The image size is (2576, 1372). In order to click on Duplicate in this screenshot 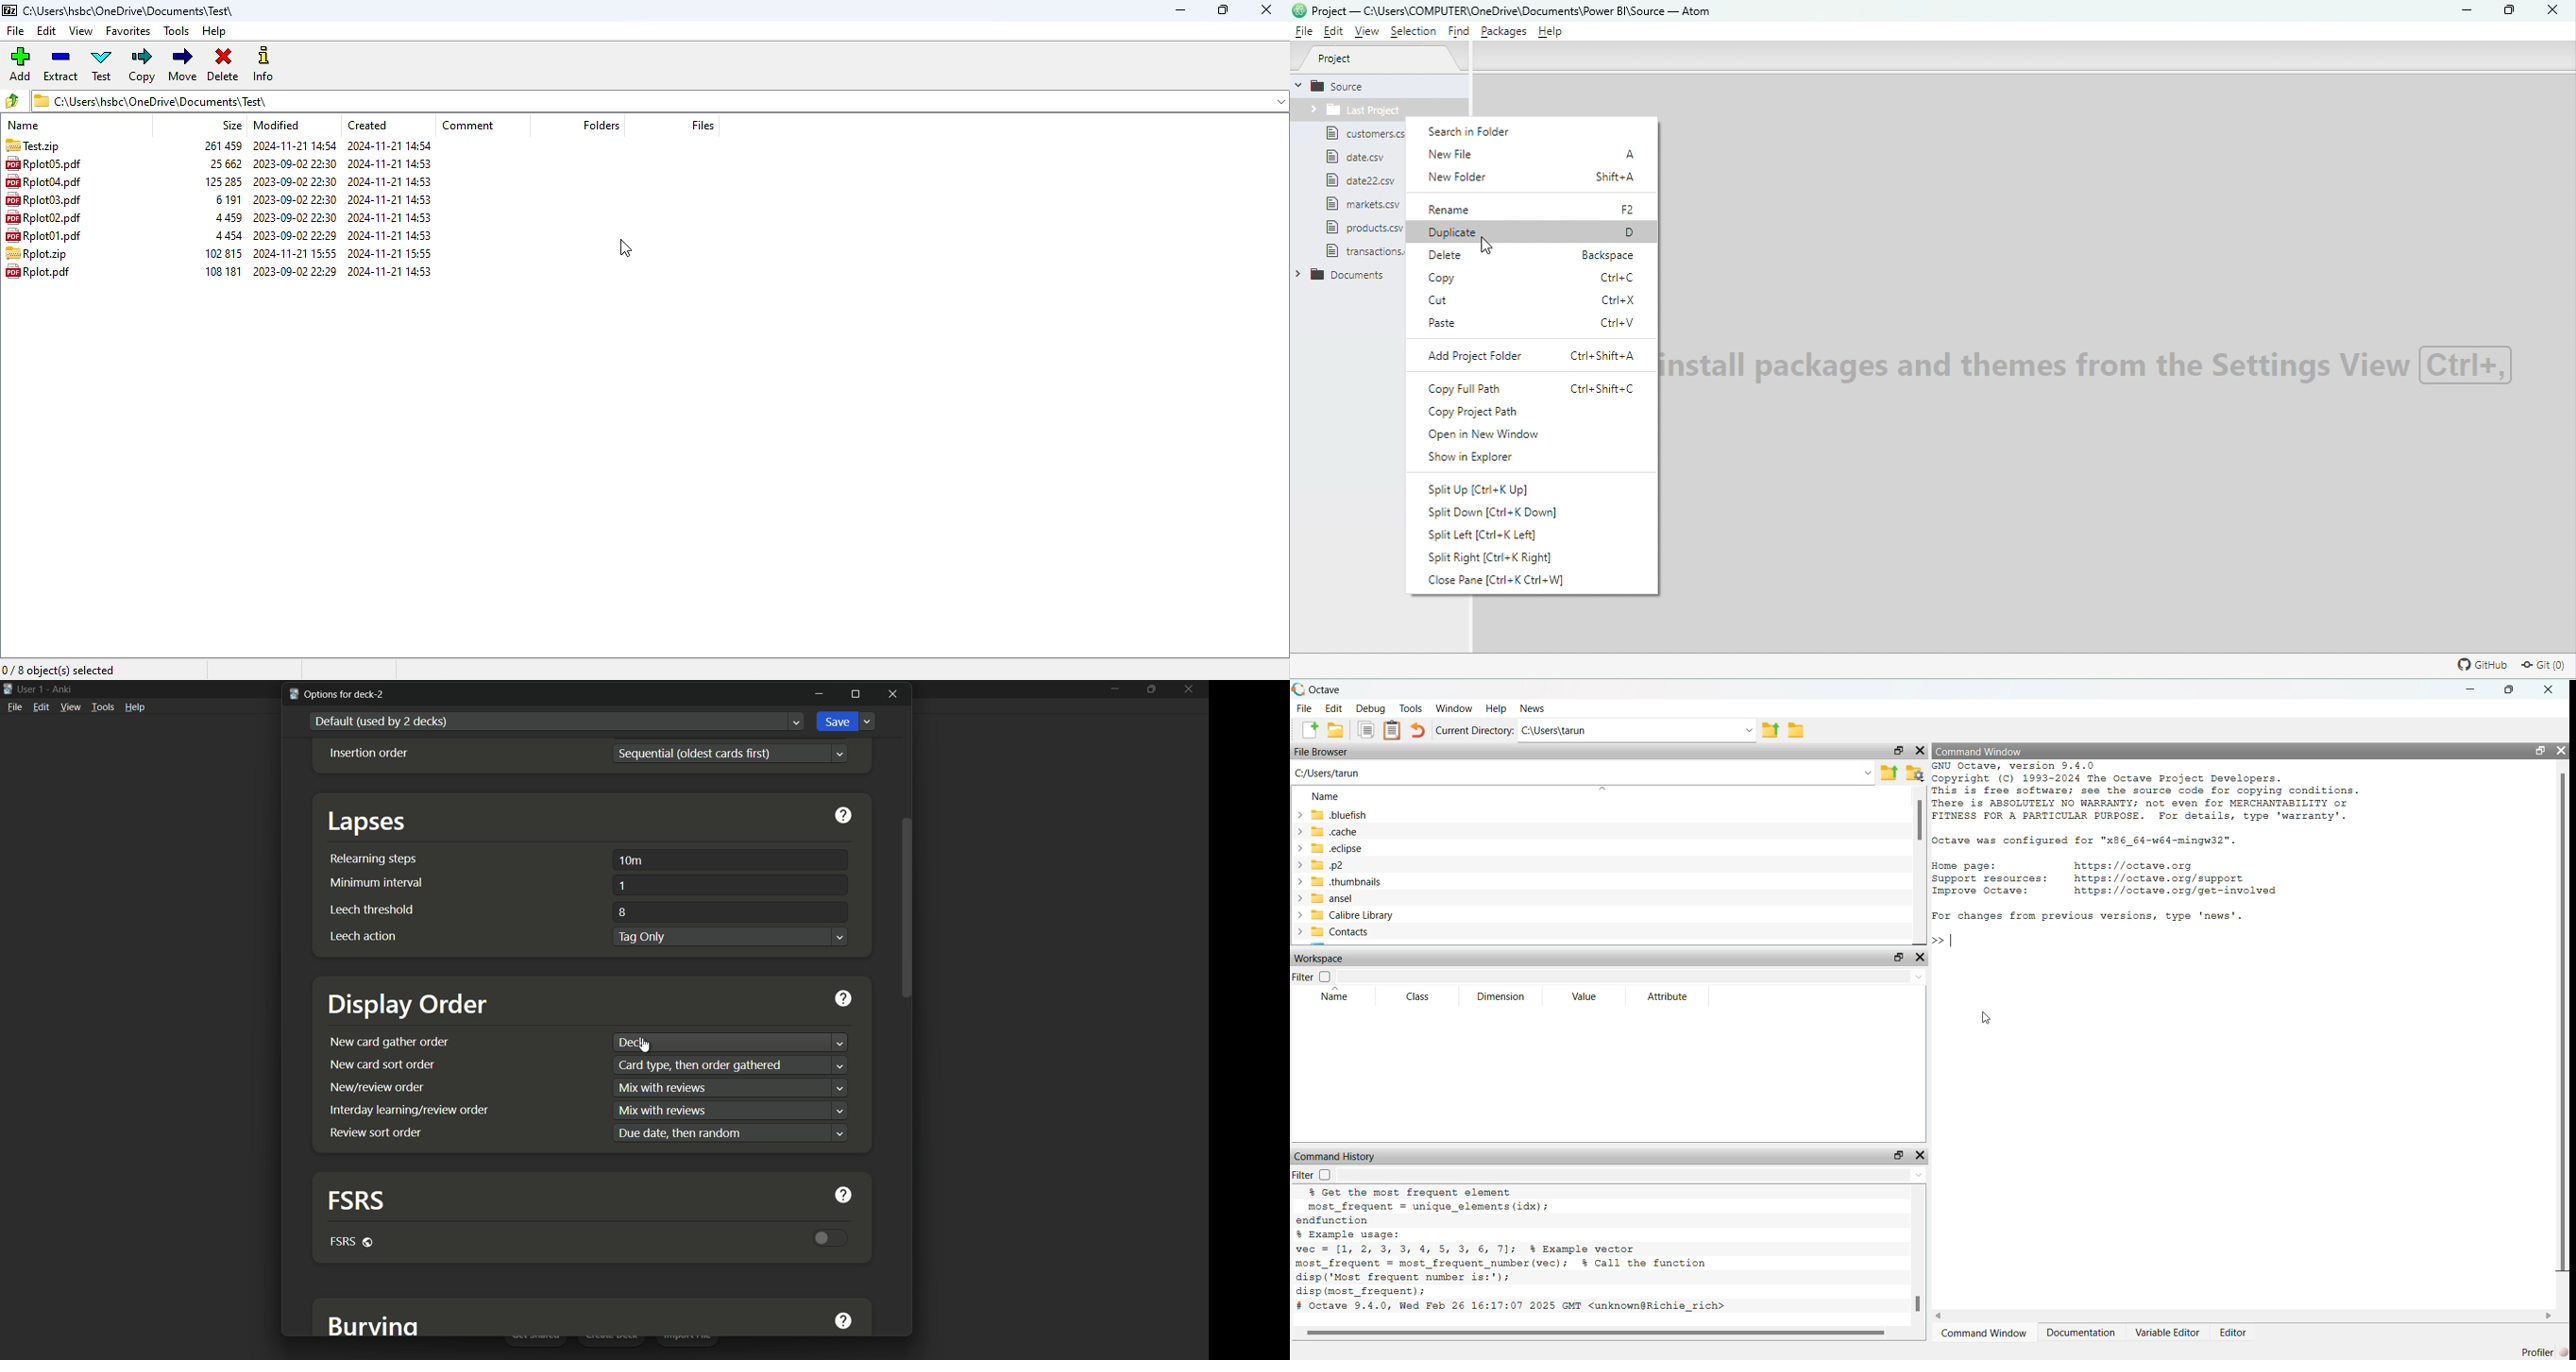, I will do `click(1533, 233)`.